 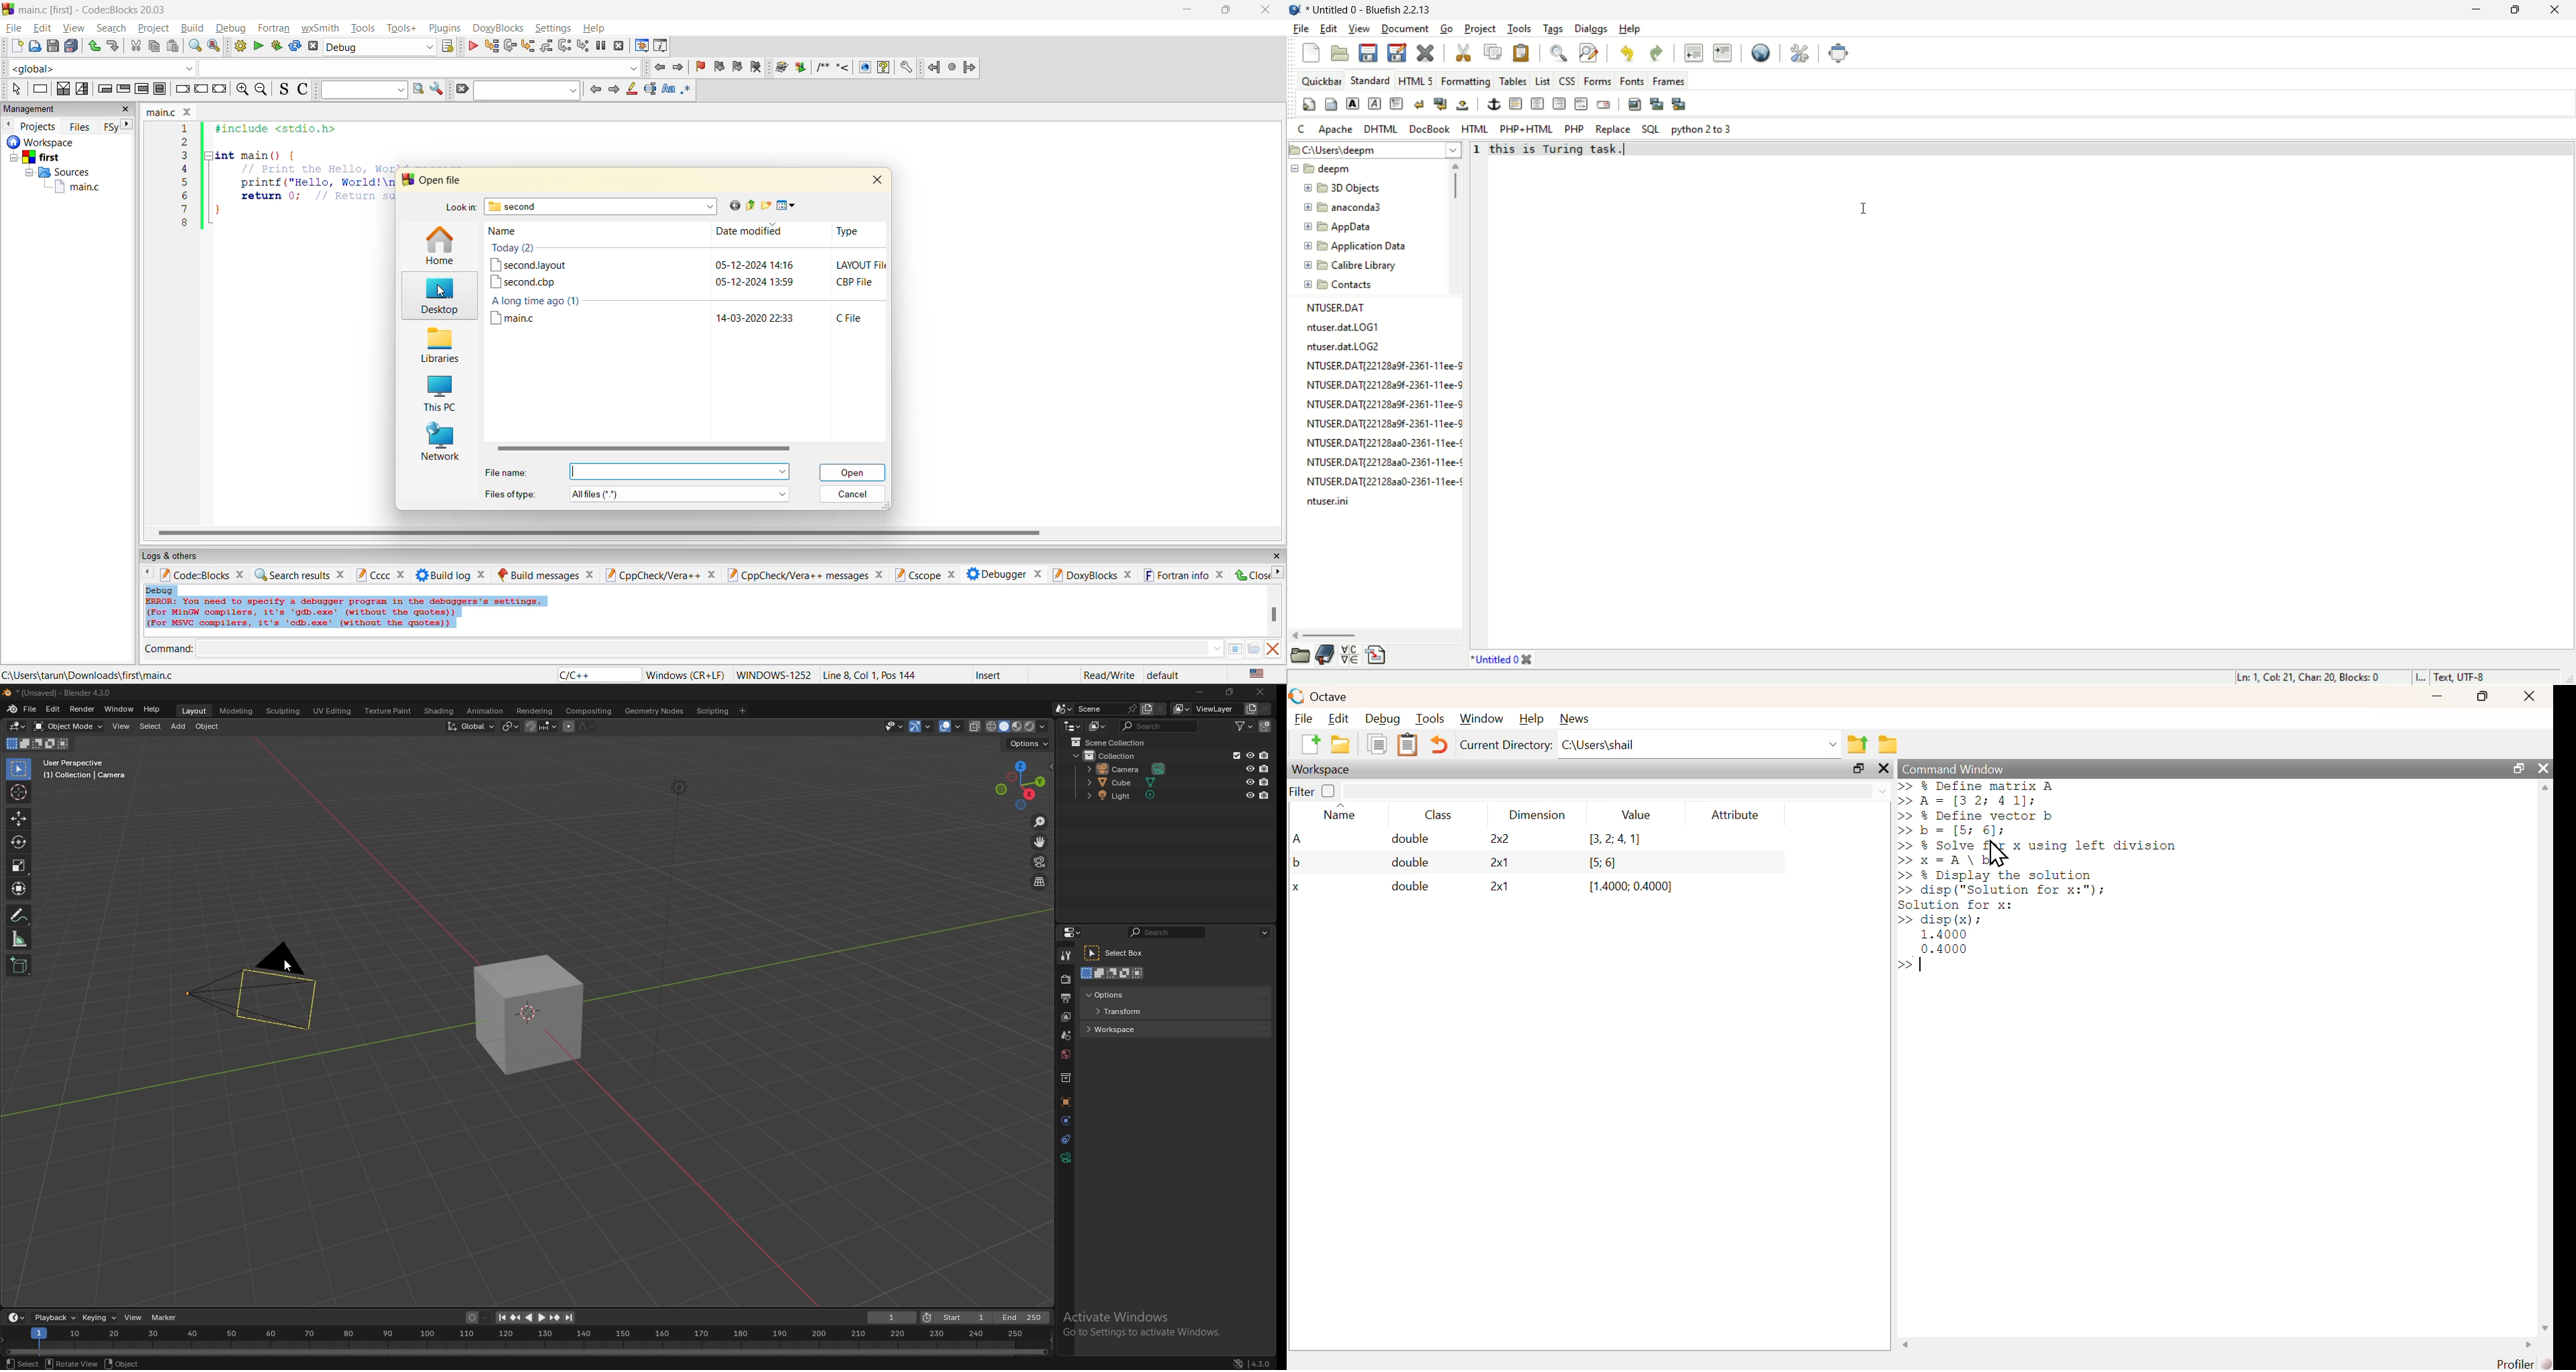 What do you see at coordinates (1562, 54) in the screenshot?
I see `find` at bounding box center [1562, 54].